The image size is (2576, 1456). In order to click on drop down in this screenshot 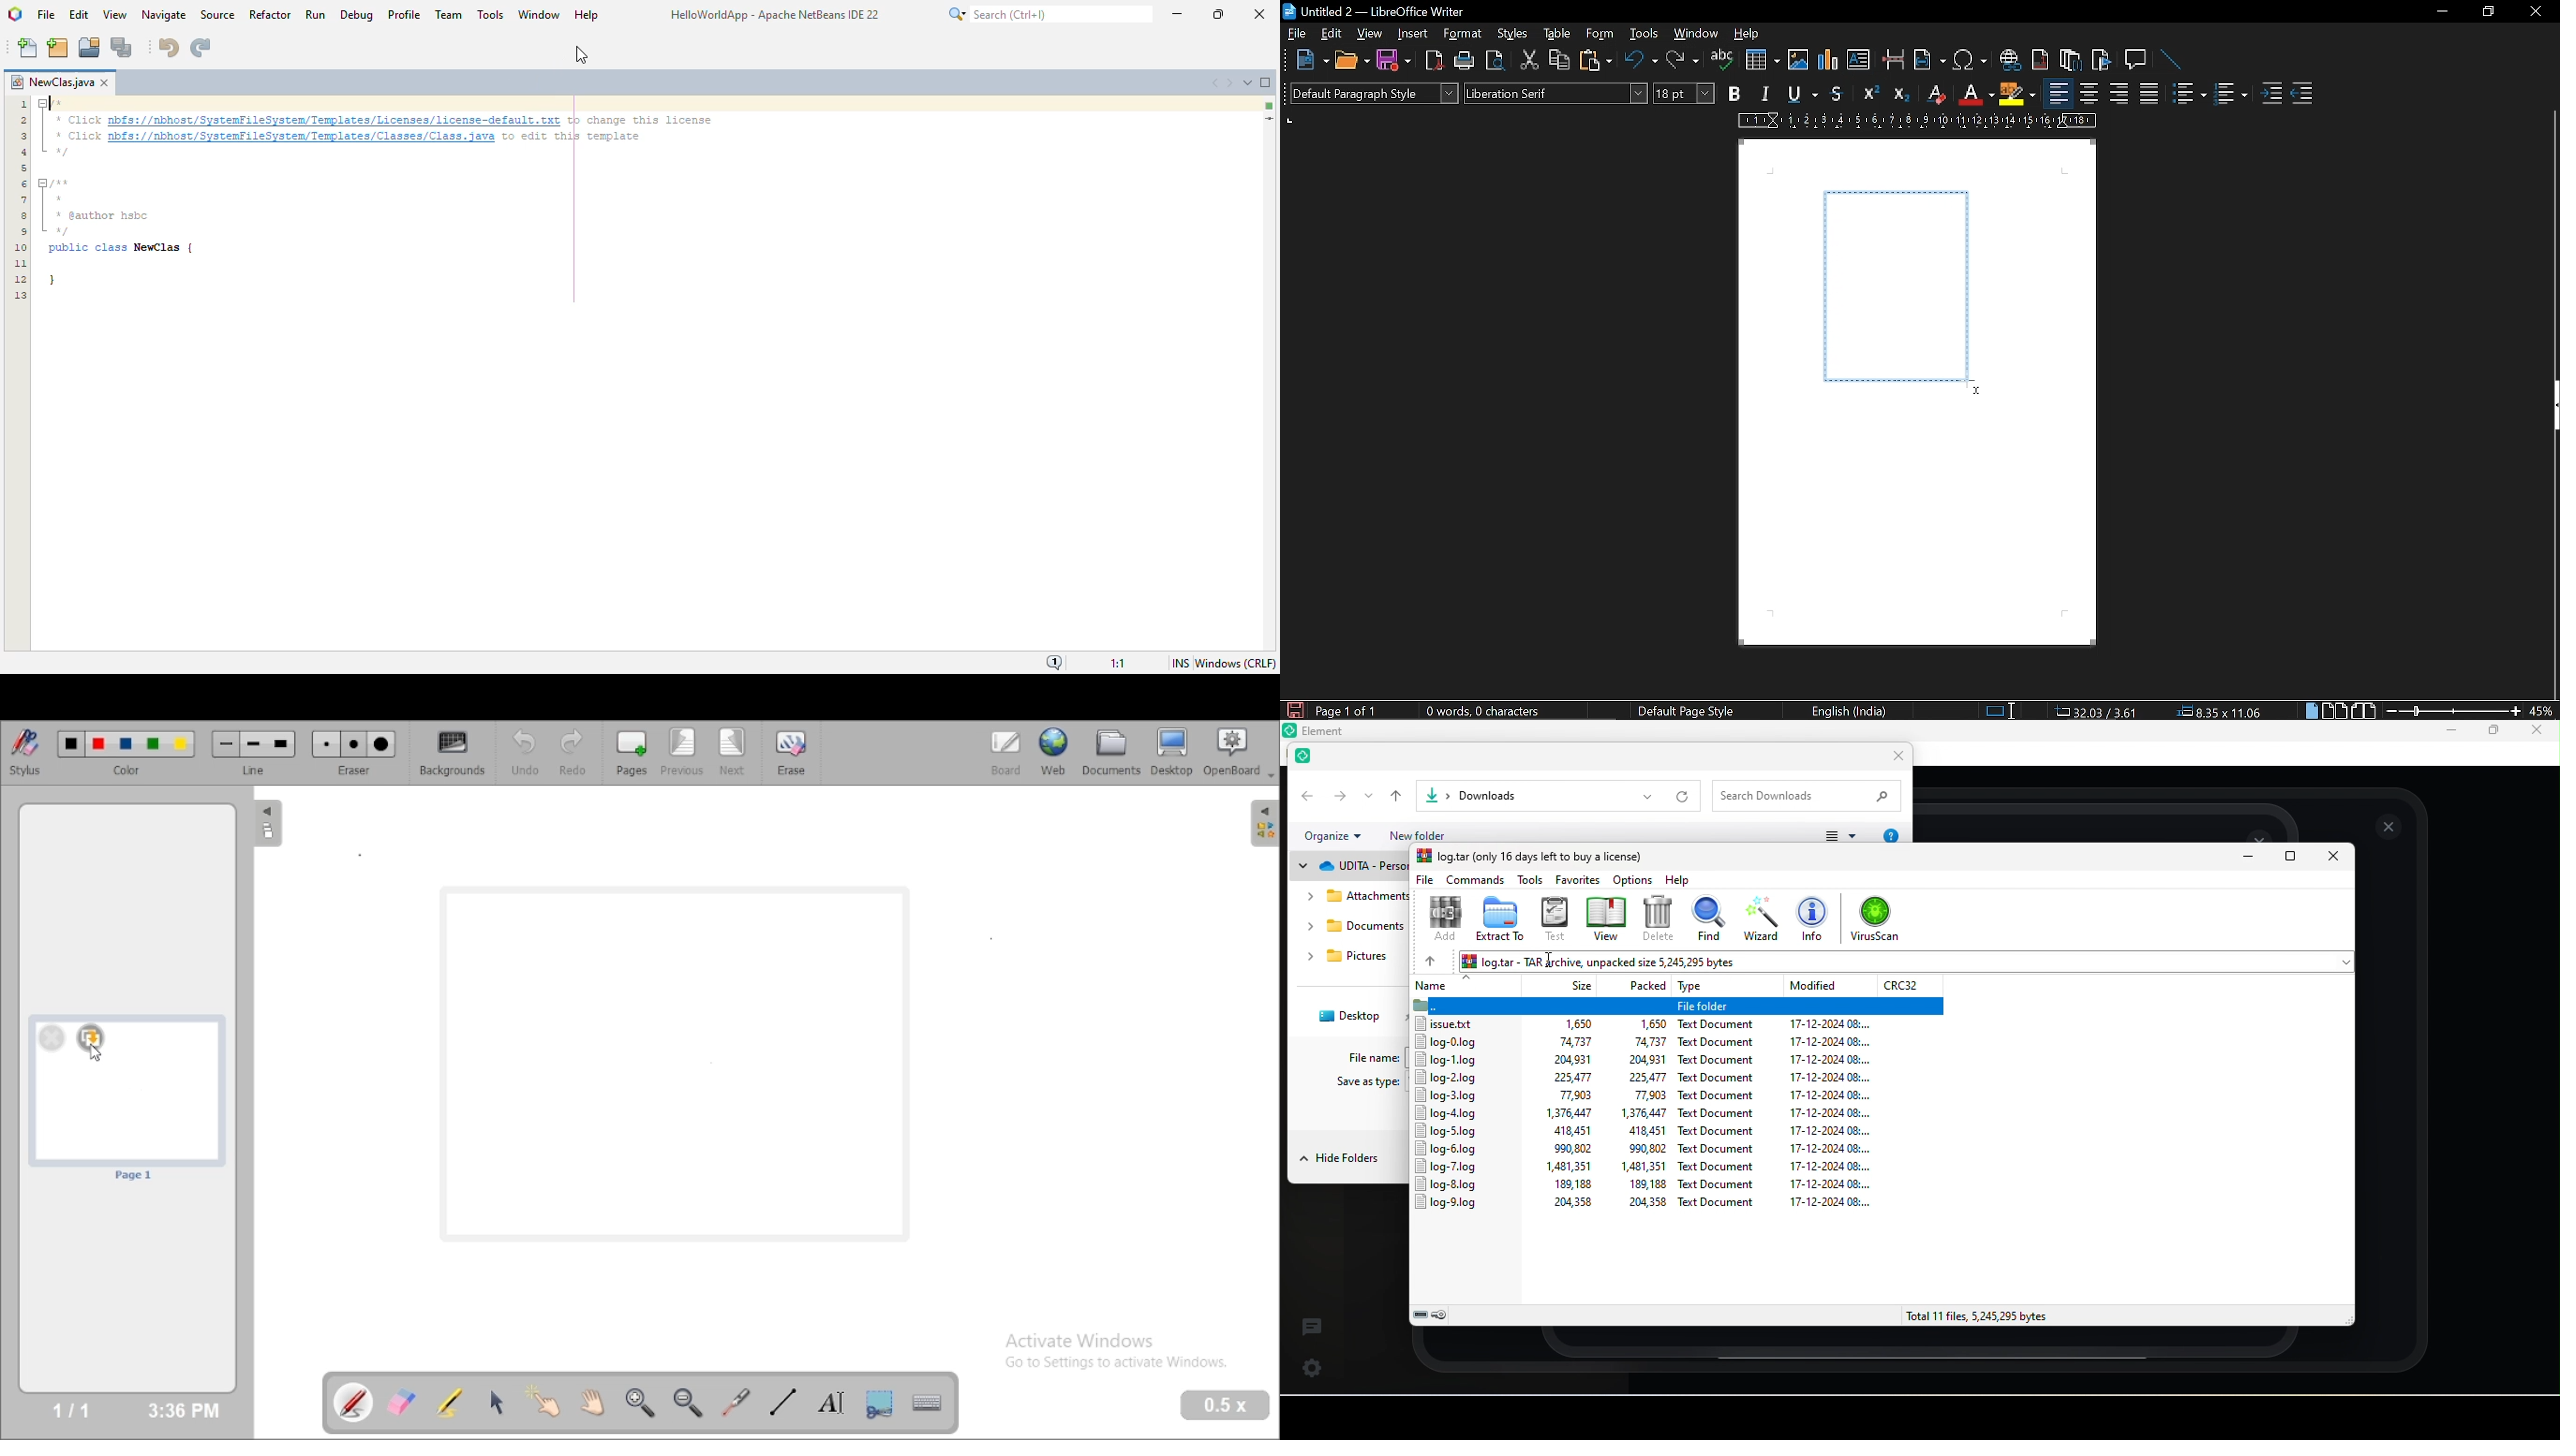, I will do `click(2339, 964)`.